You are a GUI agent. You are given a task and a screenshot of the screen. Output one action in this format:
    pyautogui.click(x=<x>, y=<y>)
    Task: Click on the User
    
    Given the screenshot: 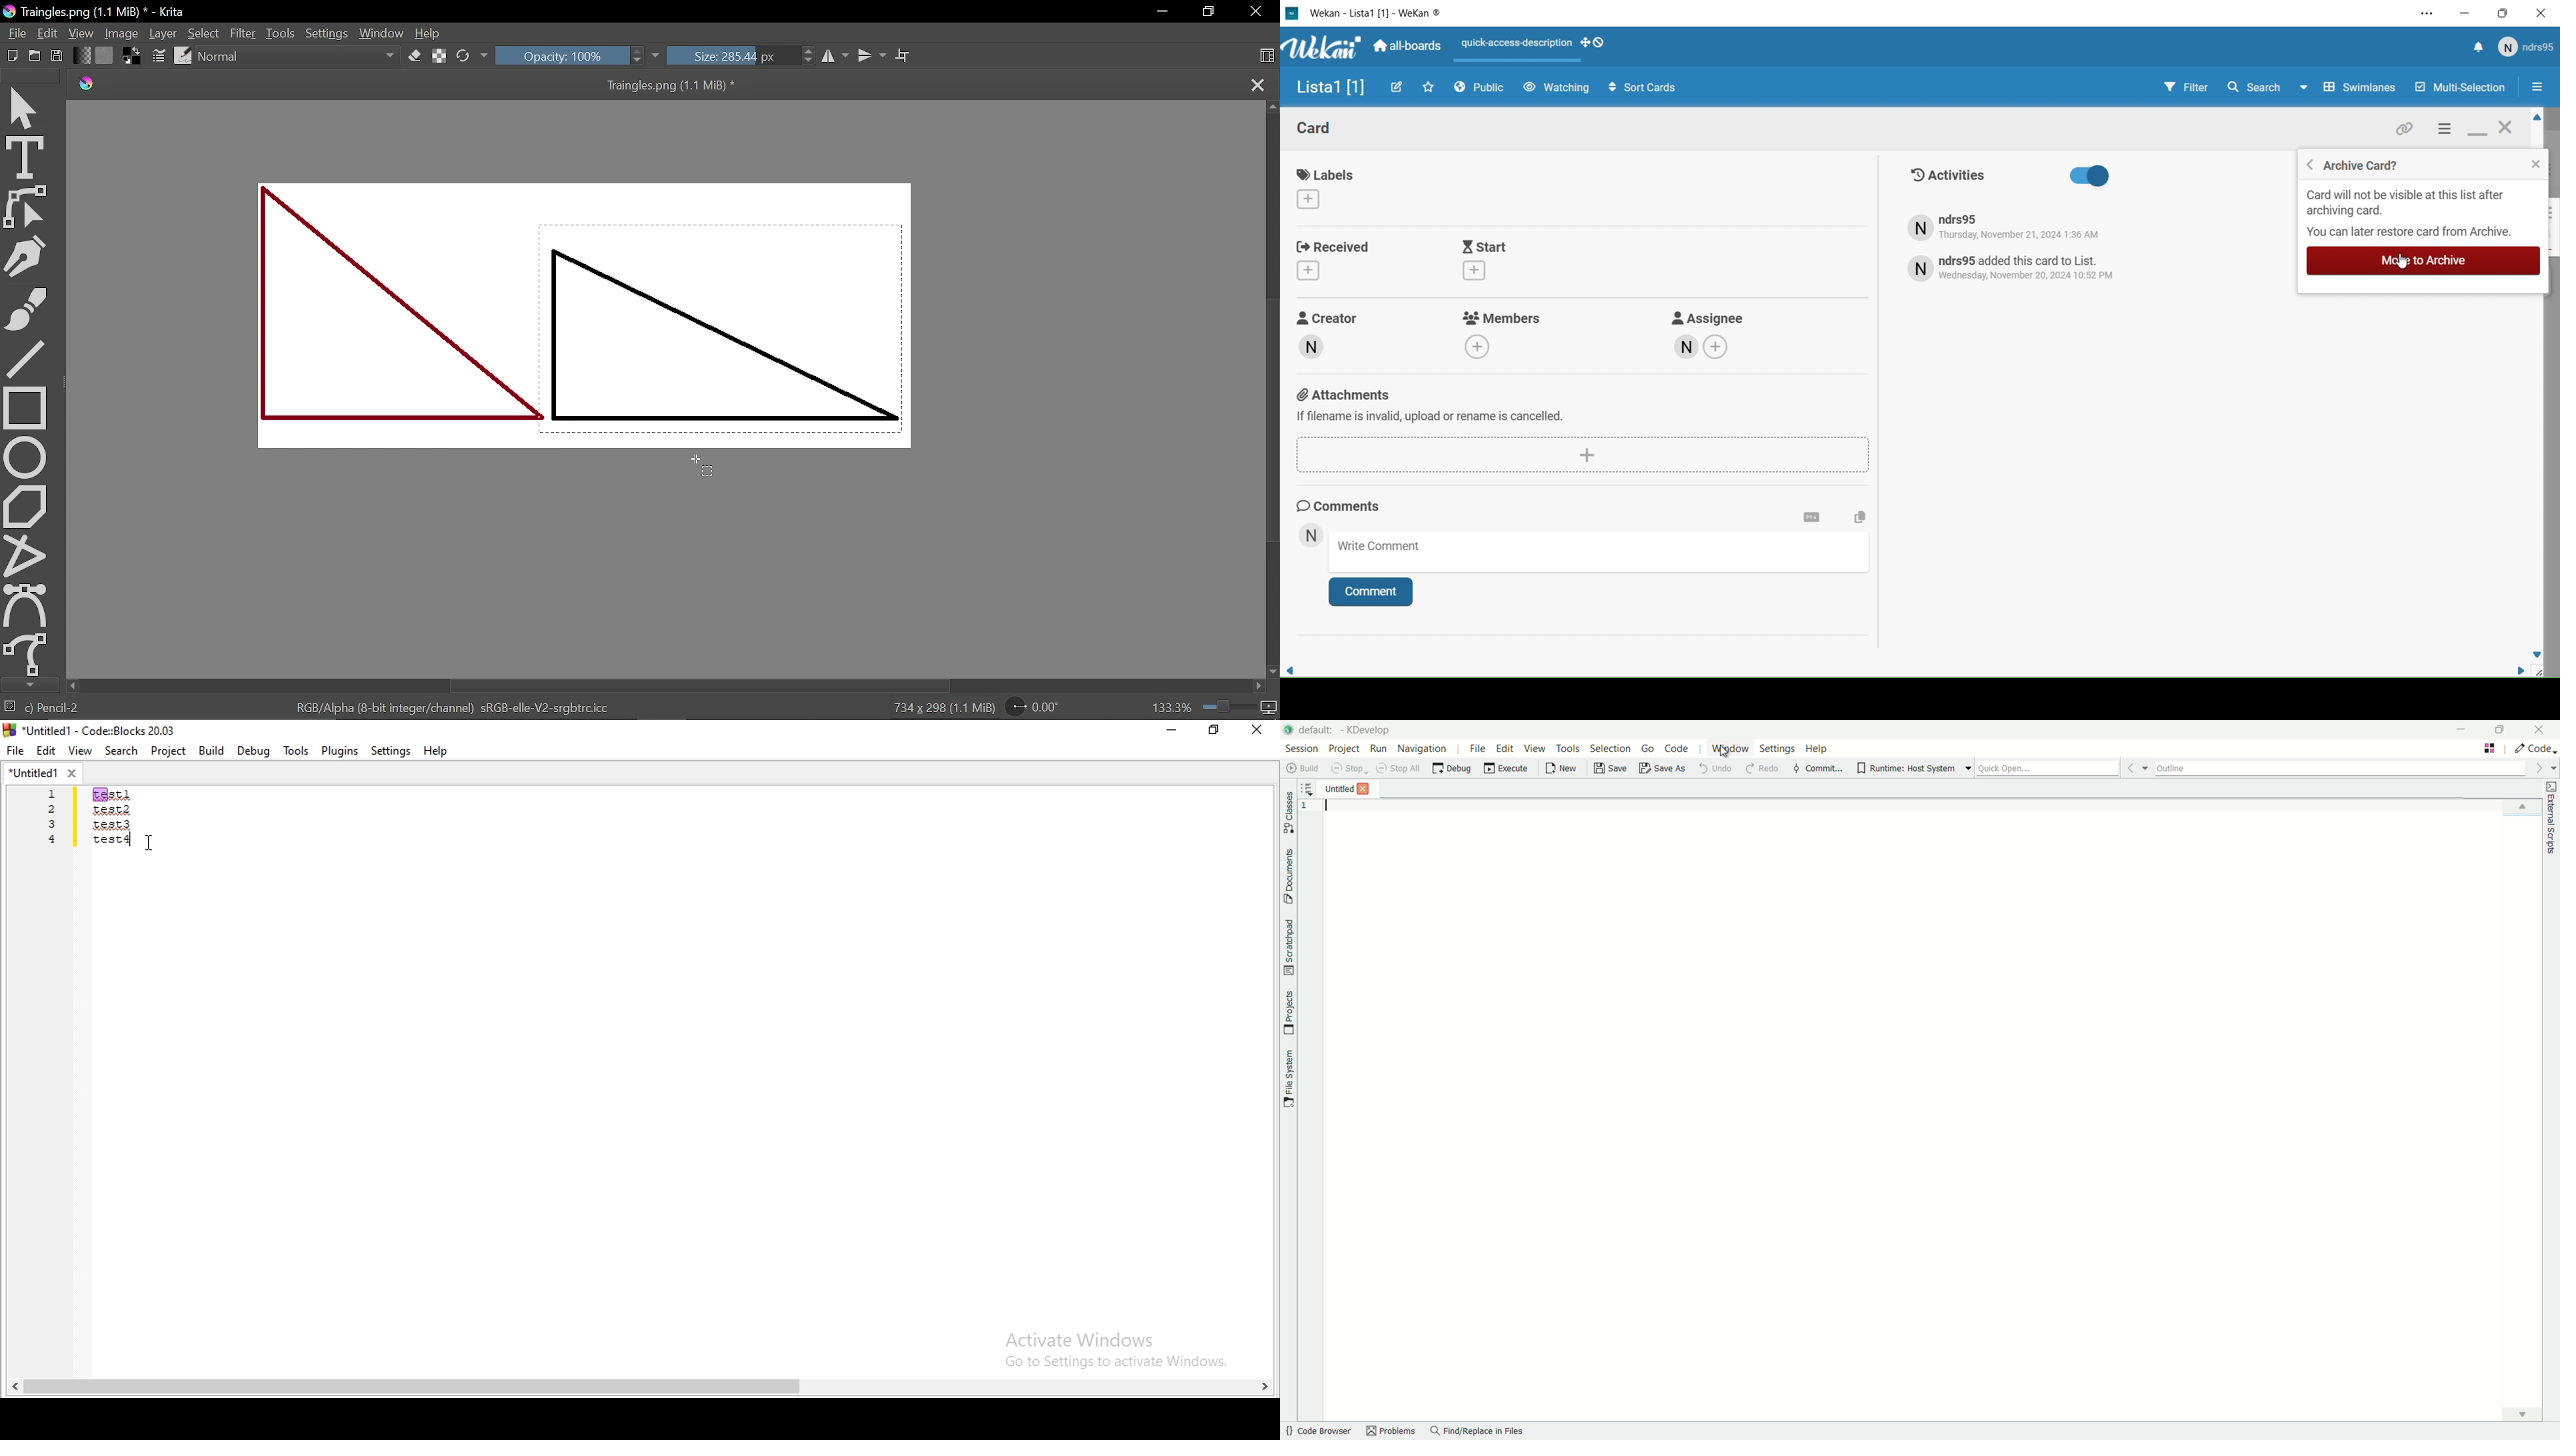 What is the action you would take?
    pyautogui.click(x=2524, y=47)
    